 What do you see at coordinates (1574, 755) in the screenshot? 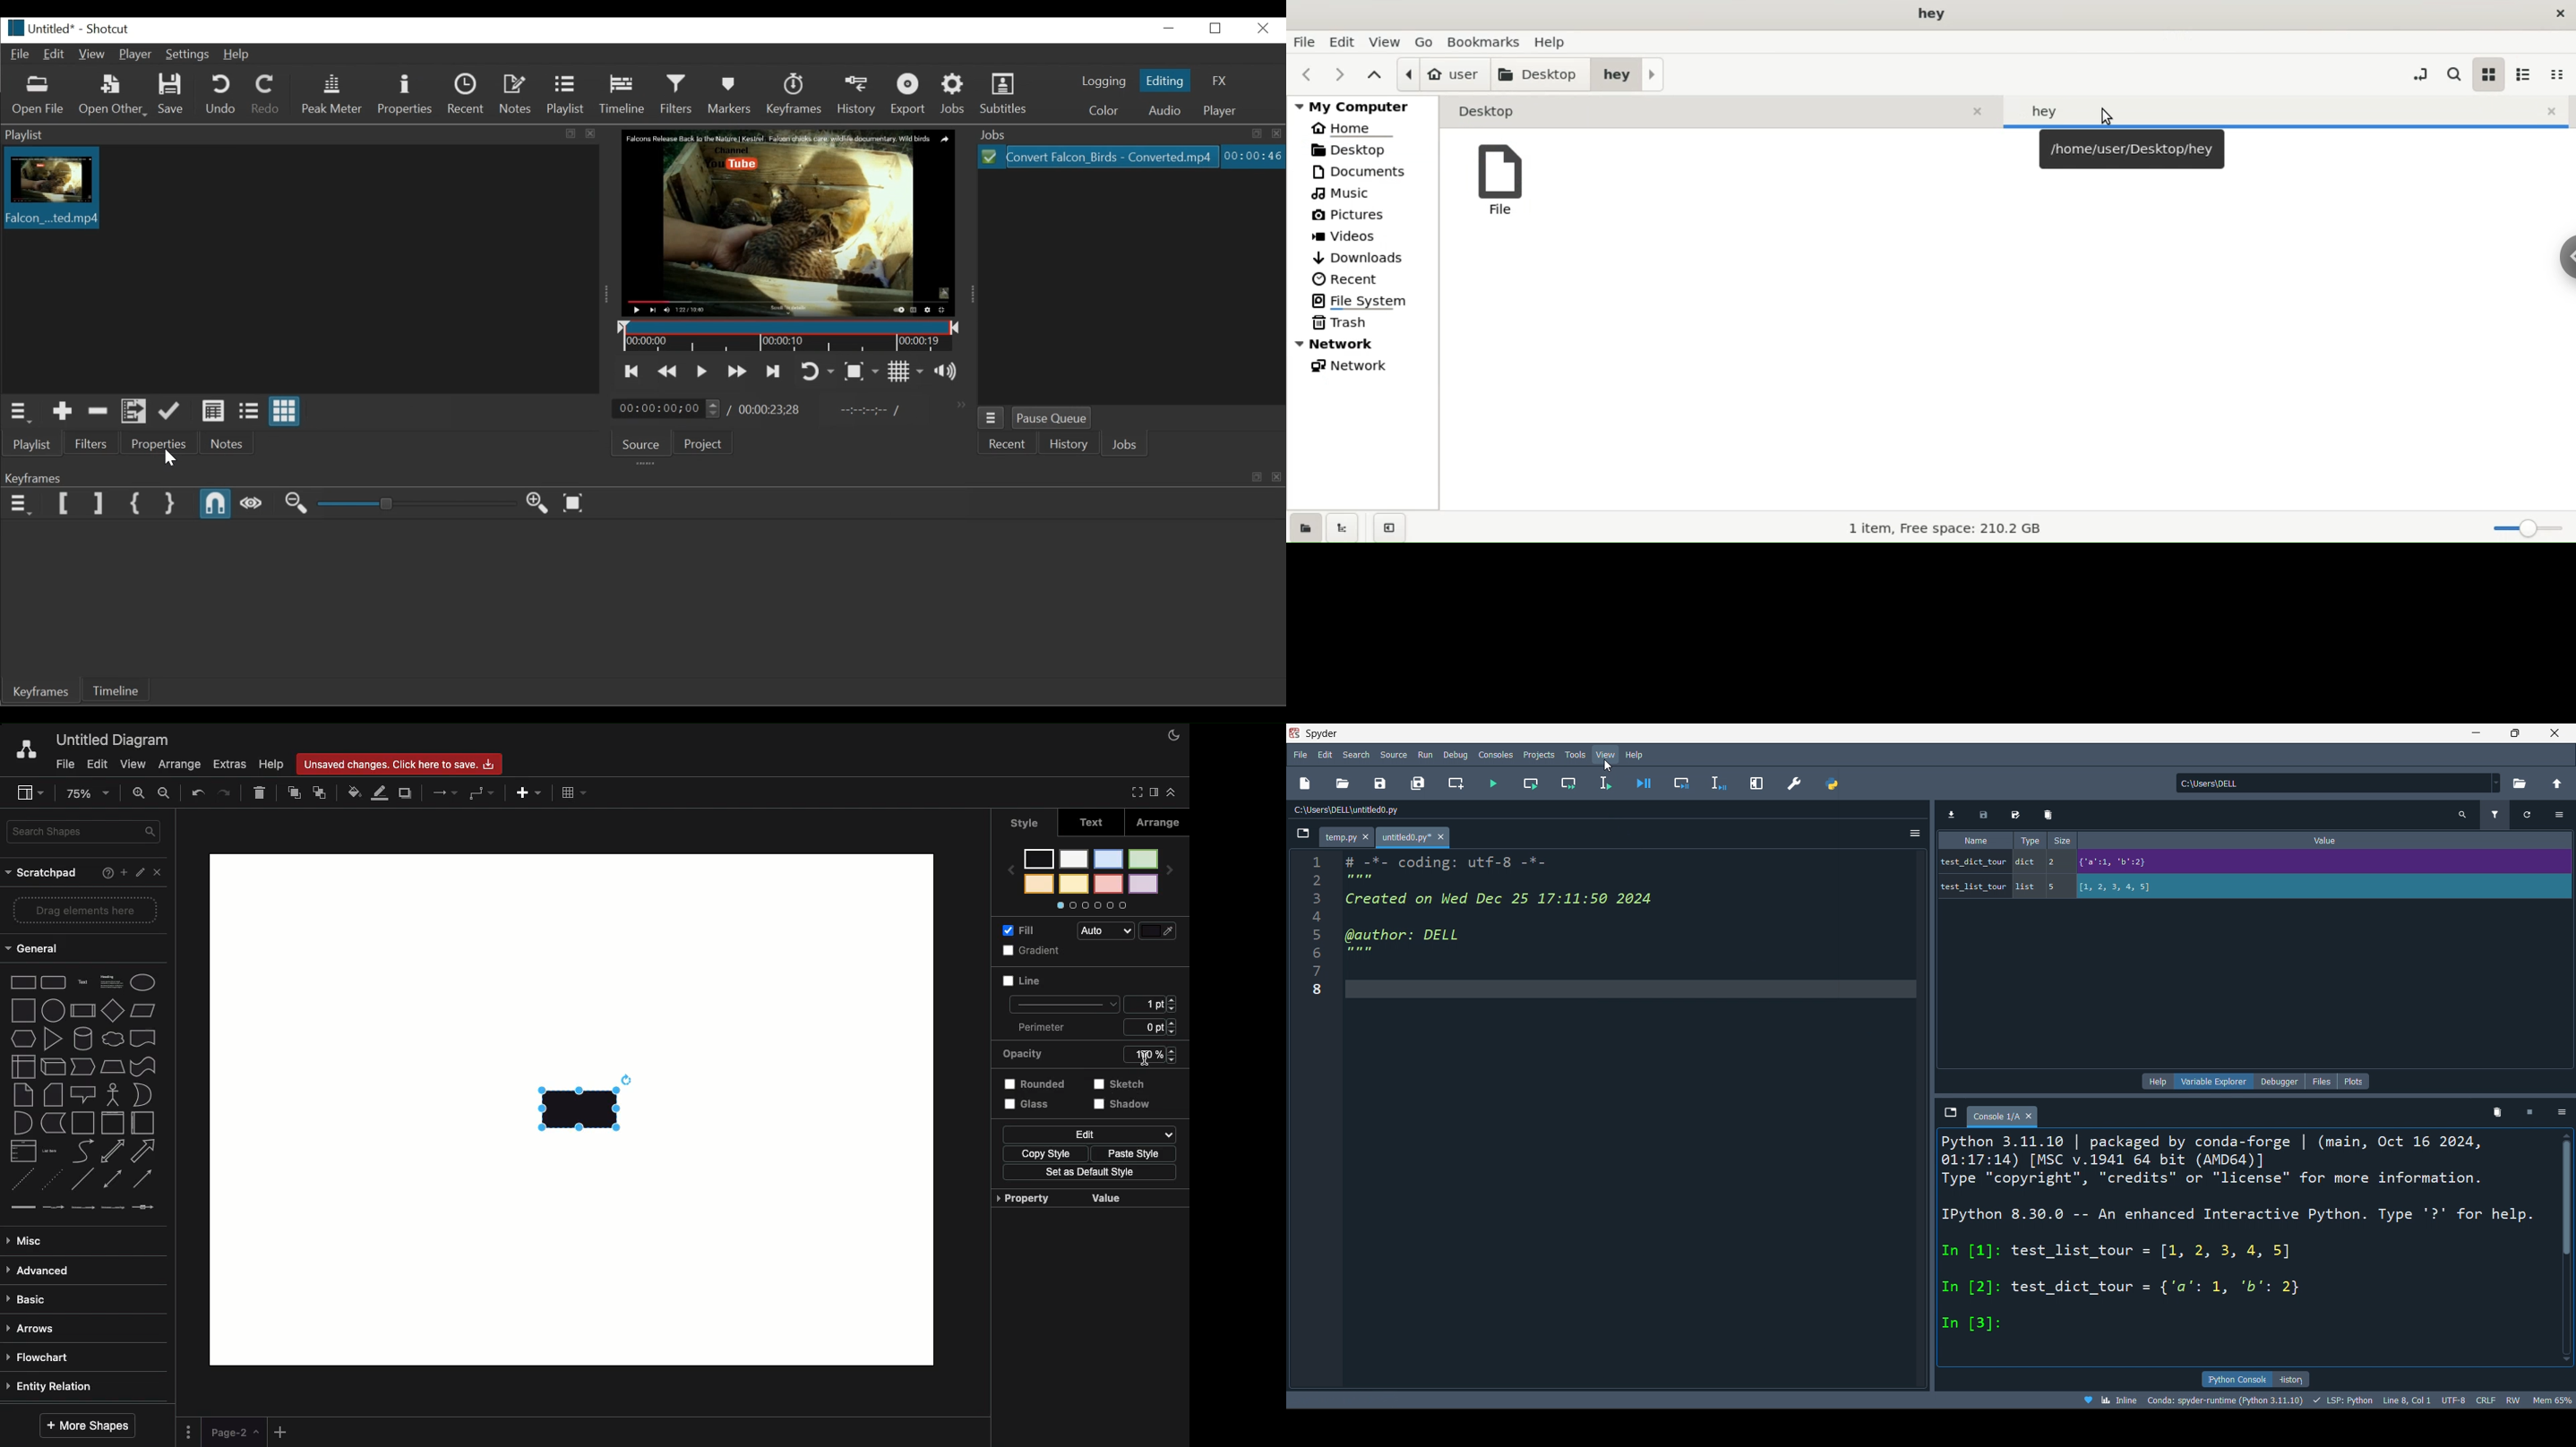
I see `tools` at bounding box center [1574, 755].